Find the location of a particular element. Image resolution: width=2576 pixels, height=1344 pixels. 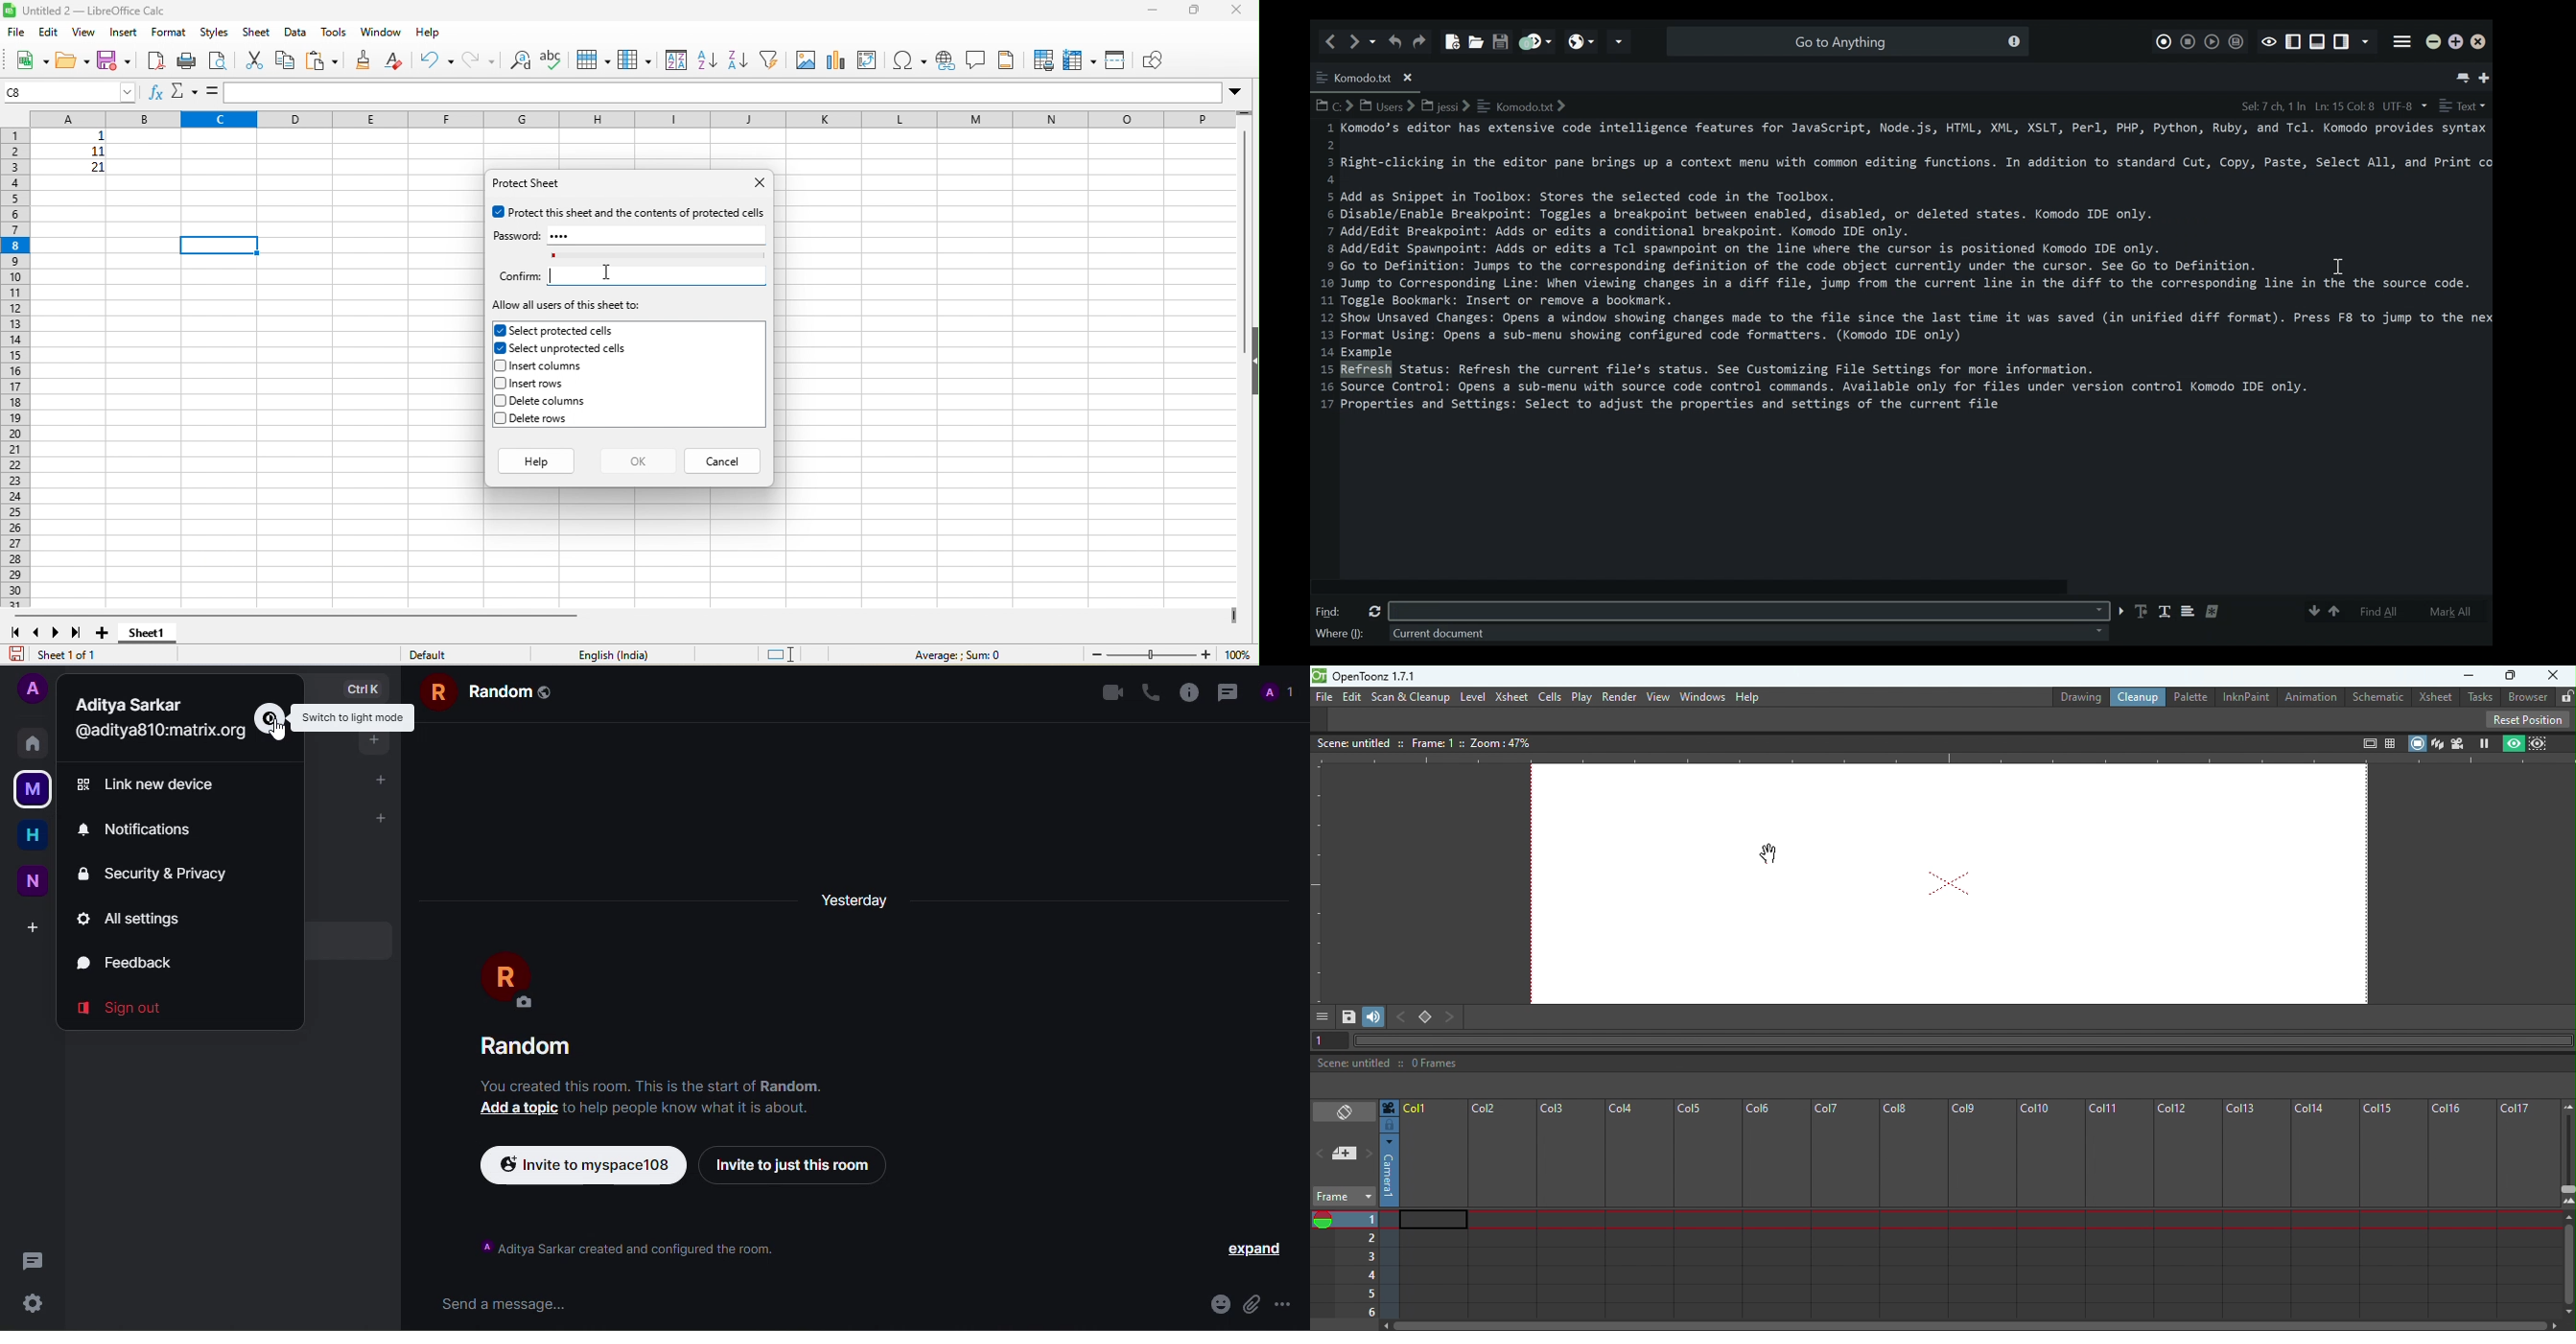

security & privacy is located at coordinates (157, 874).